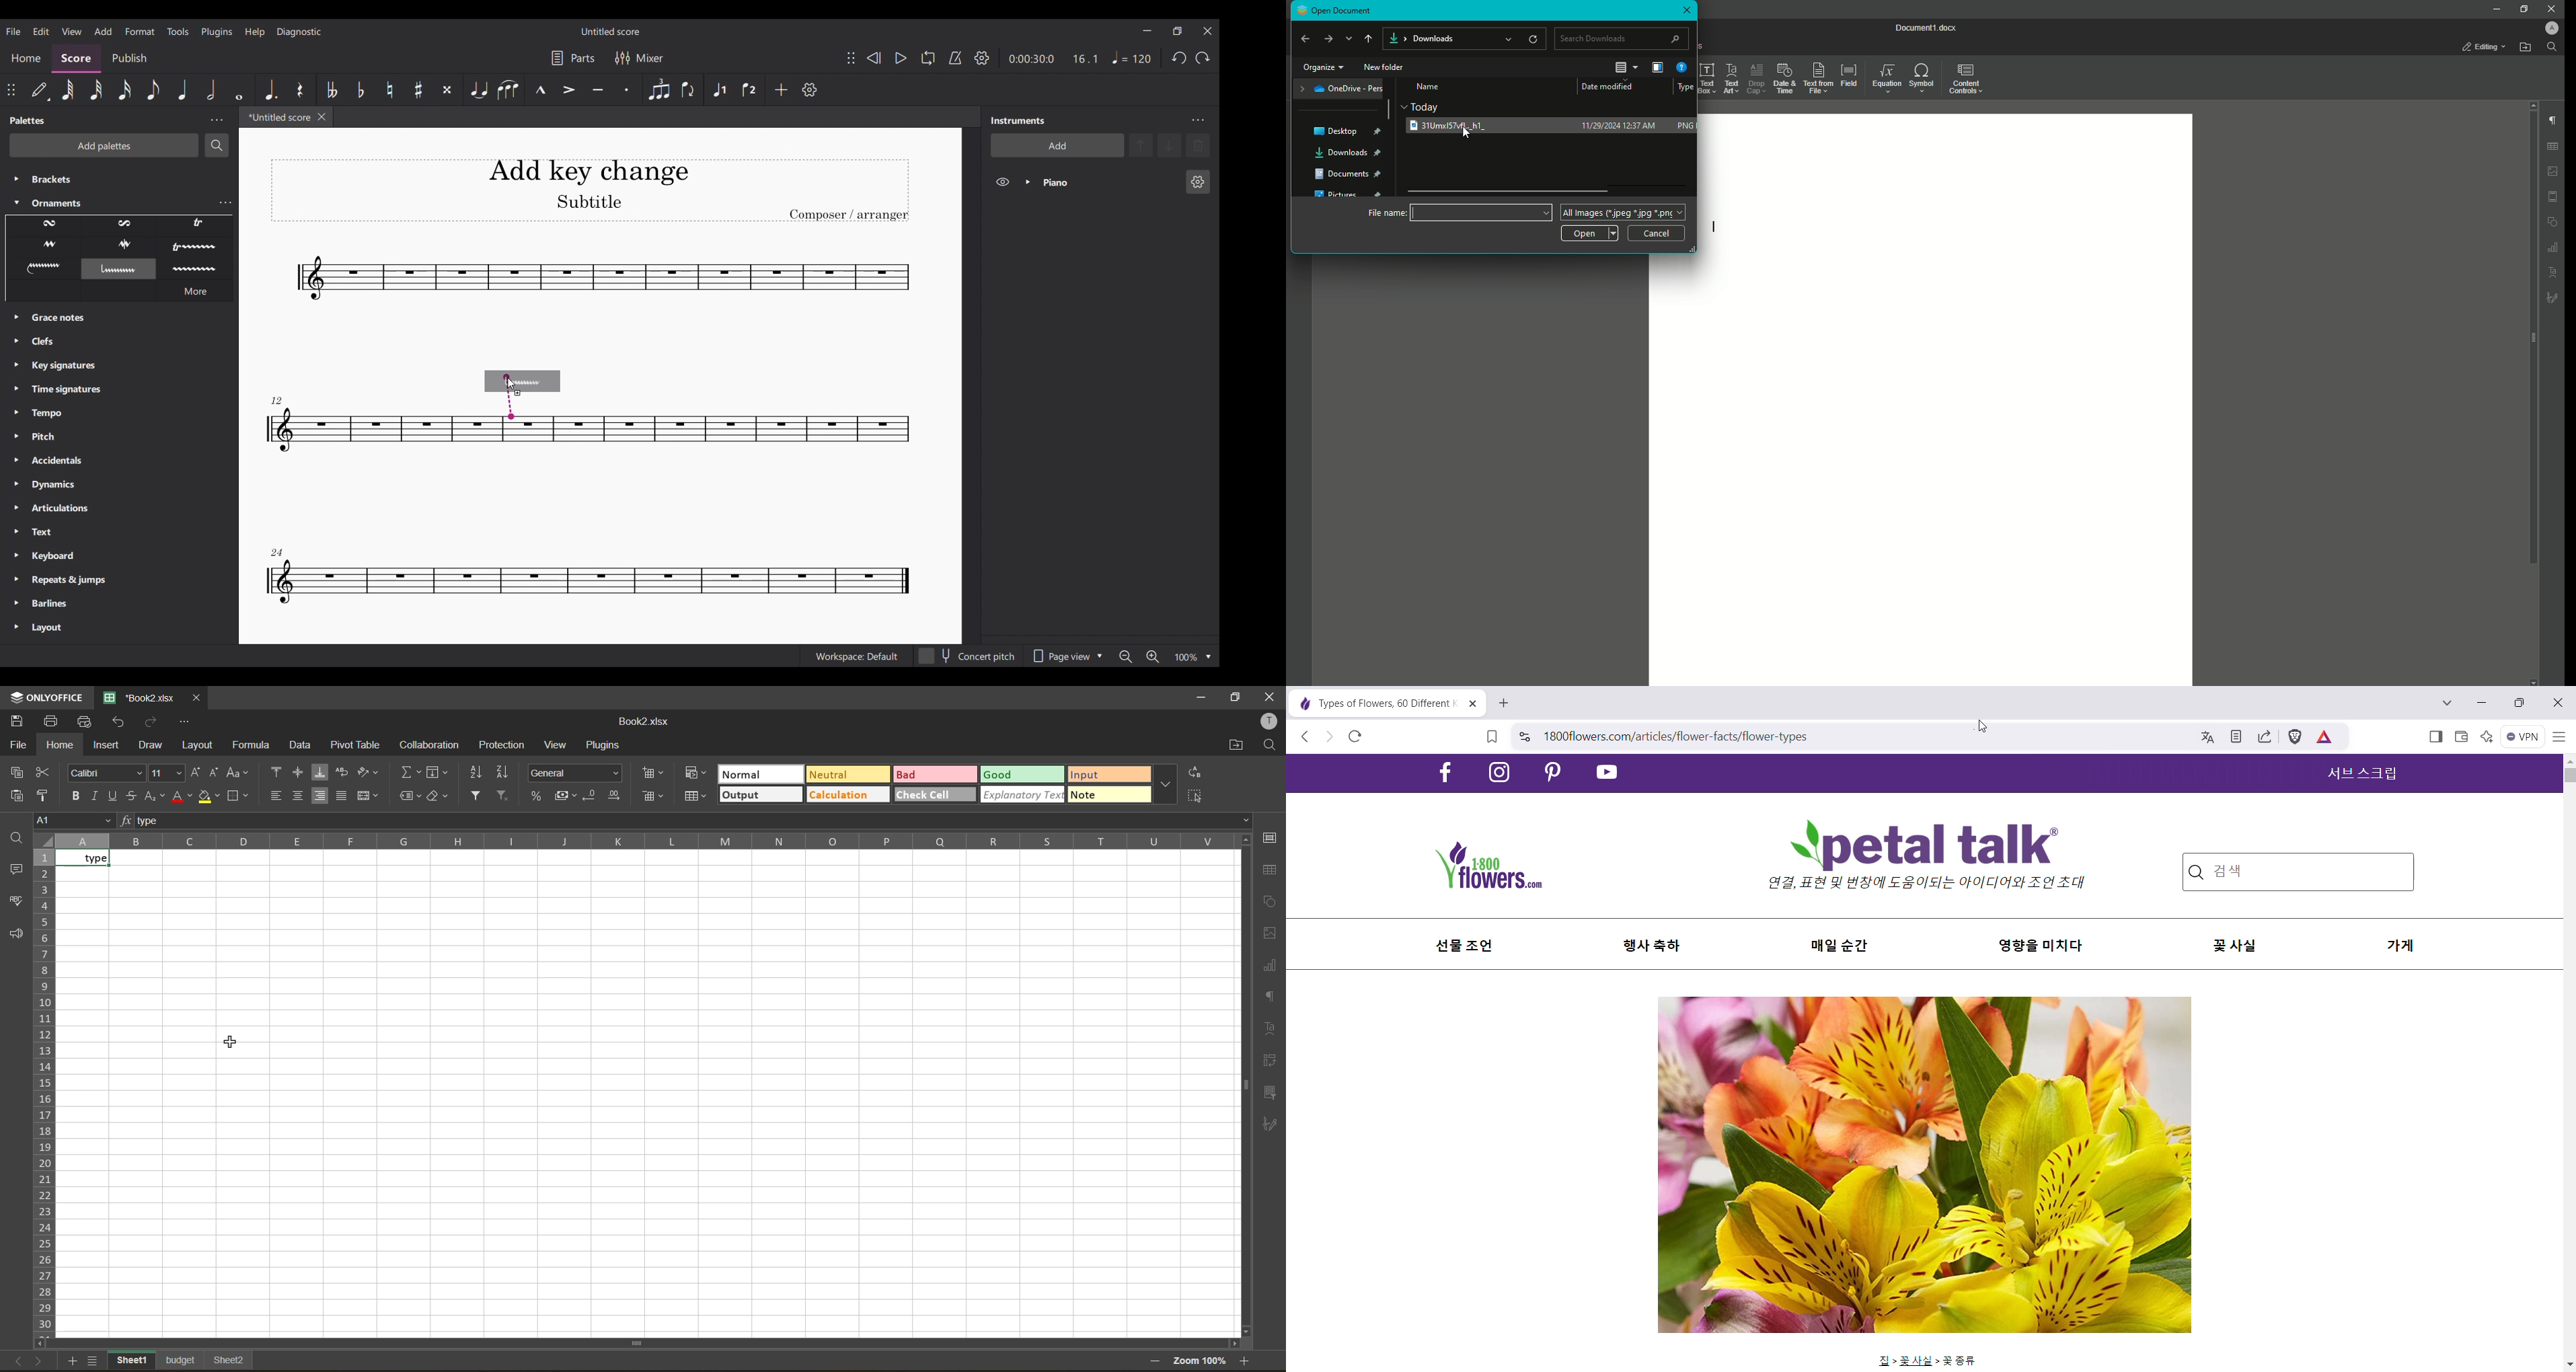 The height and width of the screenshot is (1372, 2576). Describe the element at coordinates (1202, 699) in the screenshot. I see `minimize` at that location.